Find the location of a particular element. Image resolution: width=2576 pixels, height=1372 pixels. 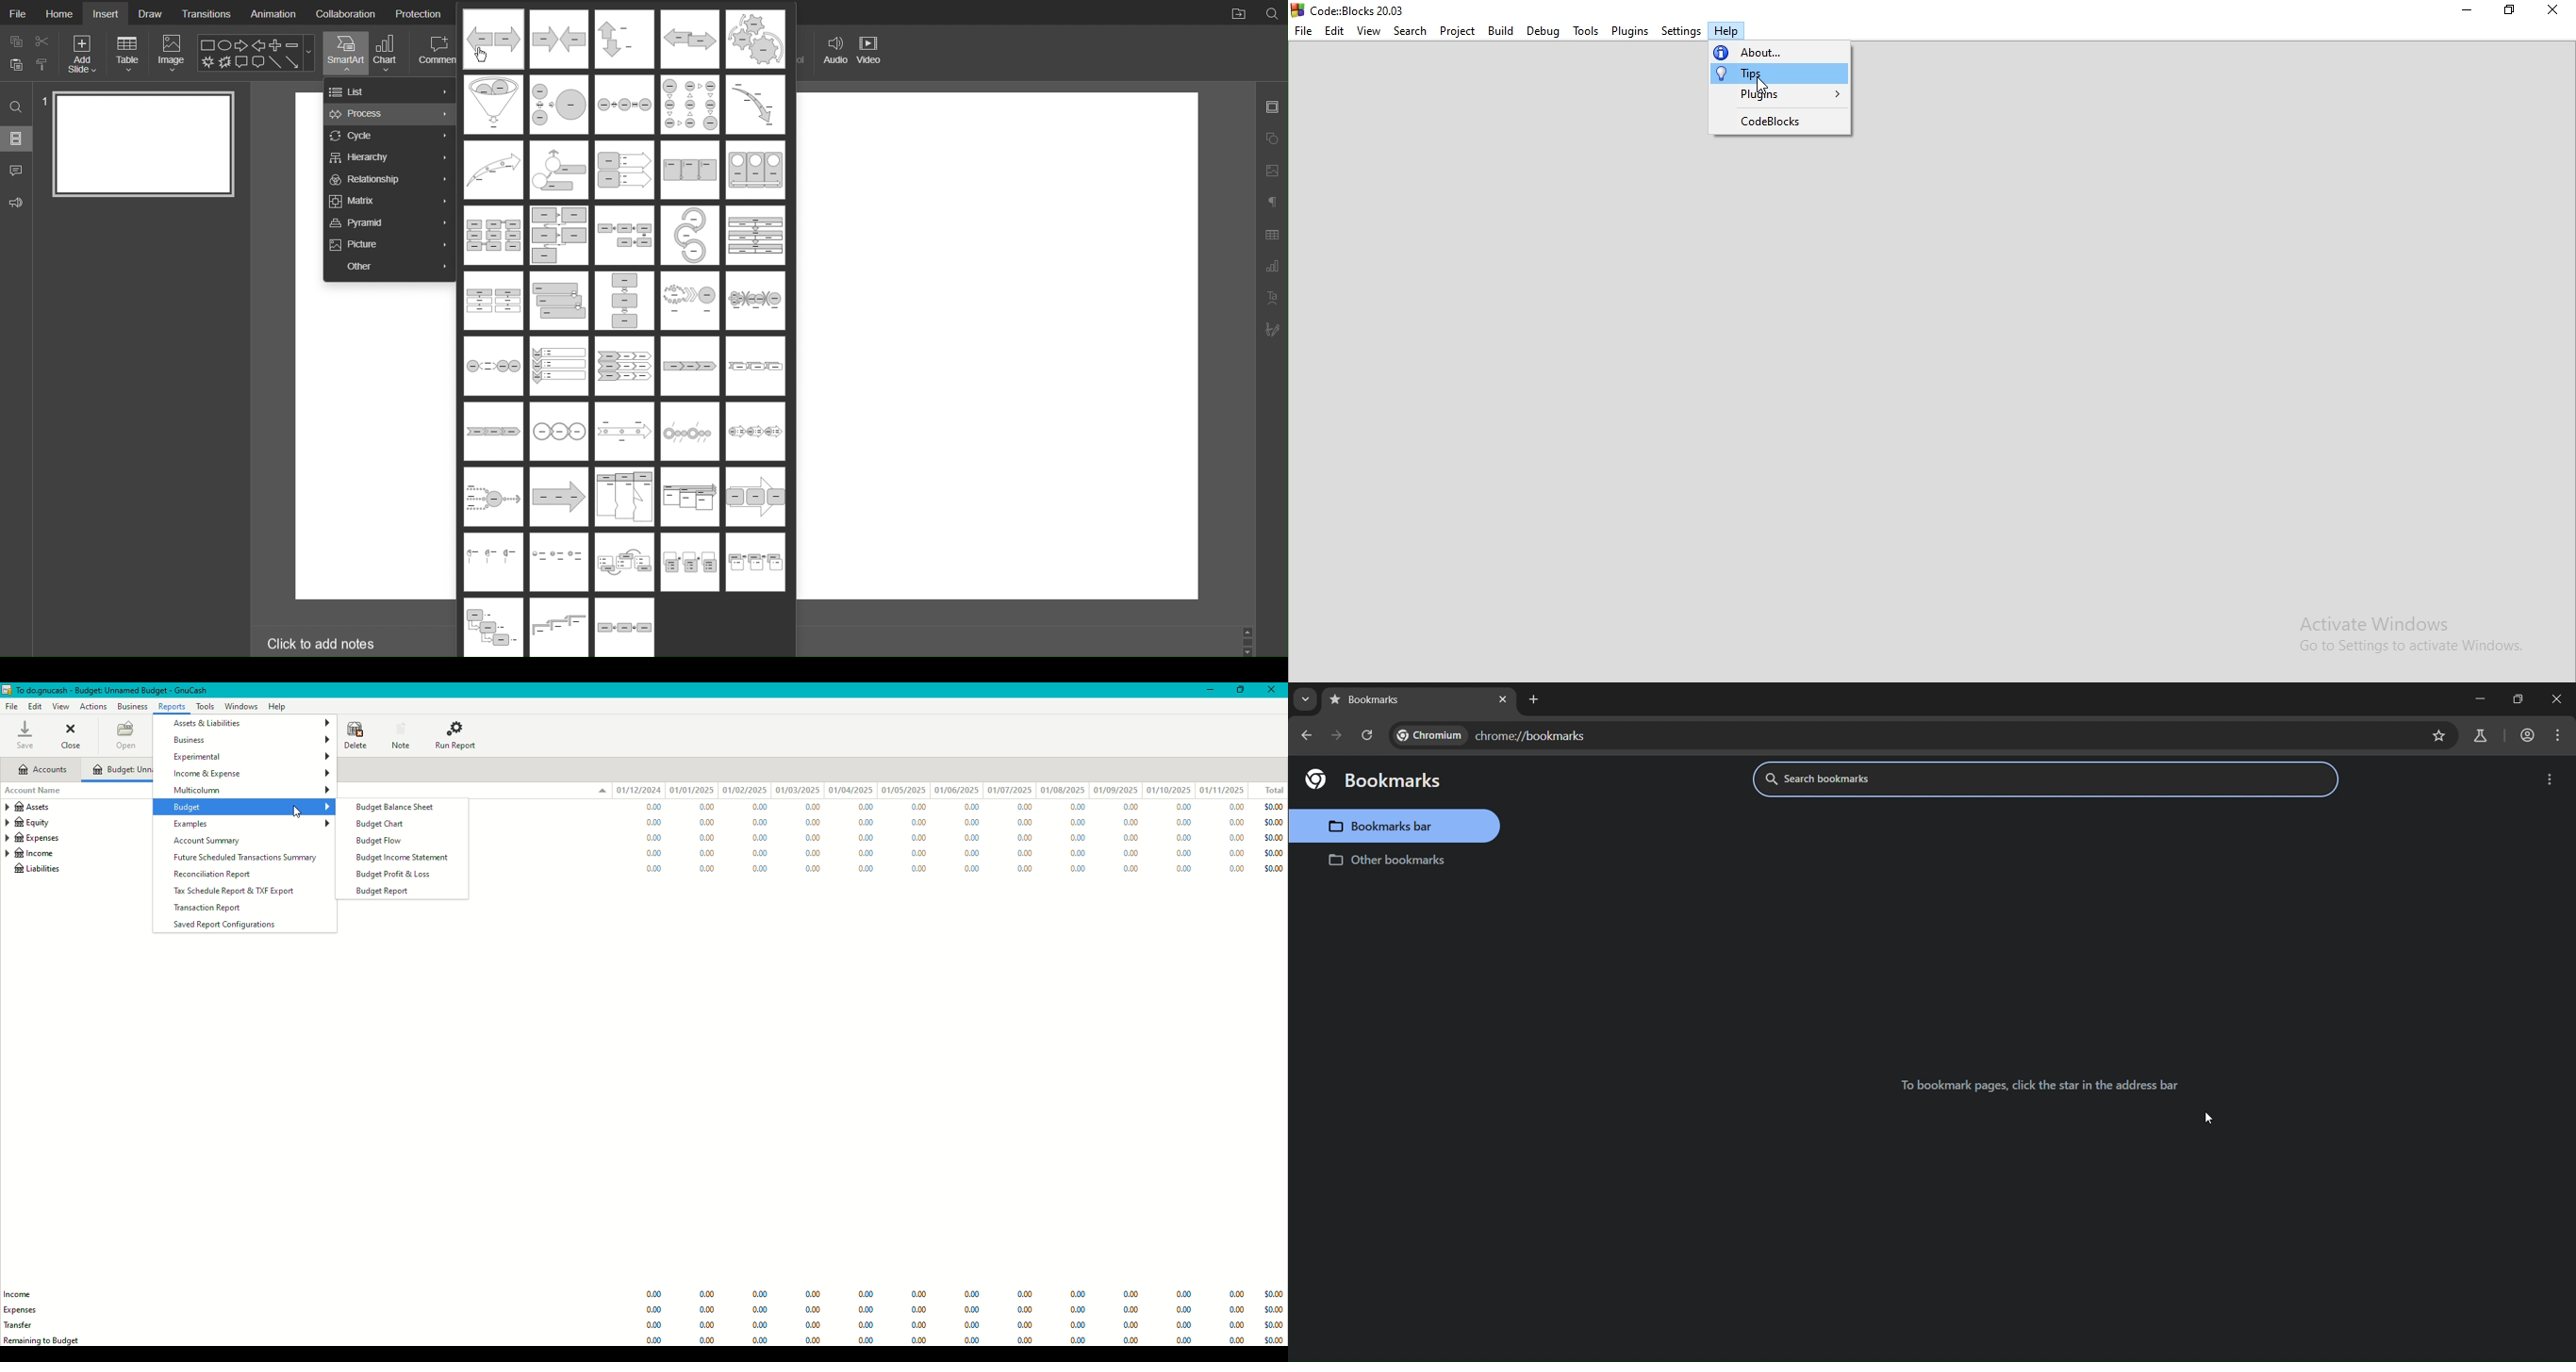

0.00 is located at coordinates (1236, 854).